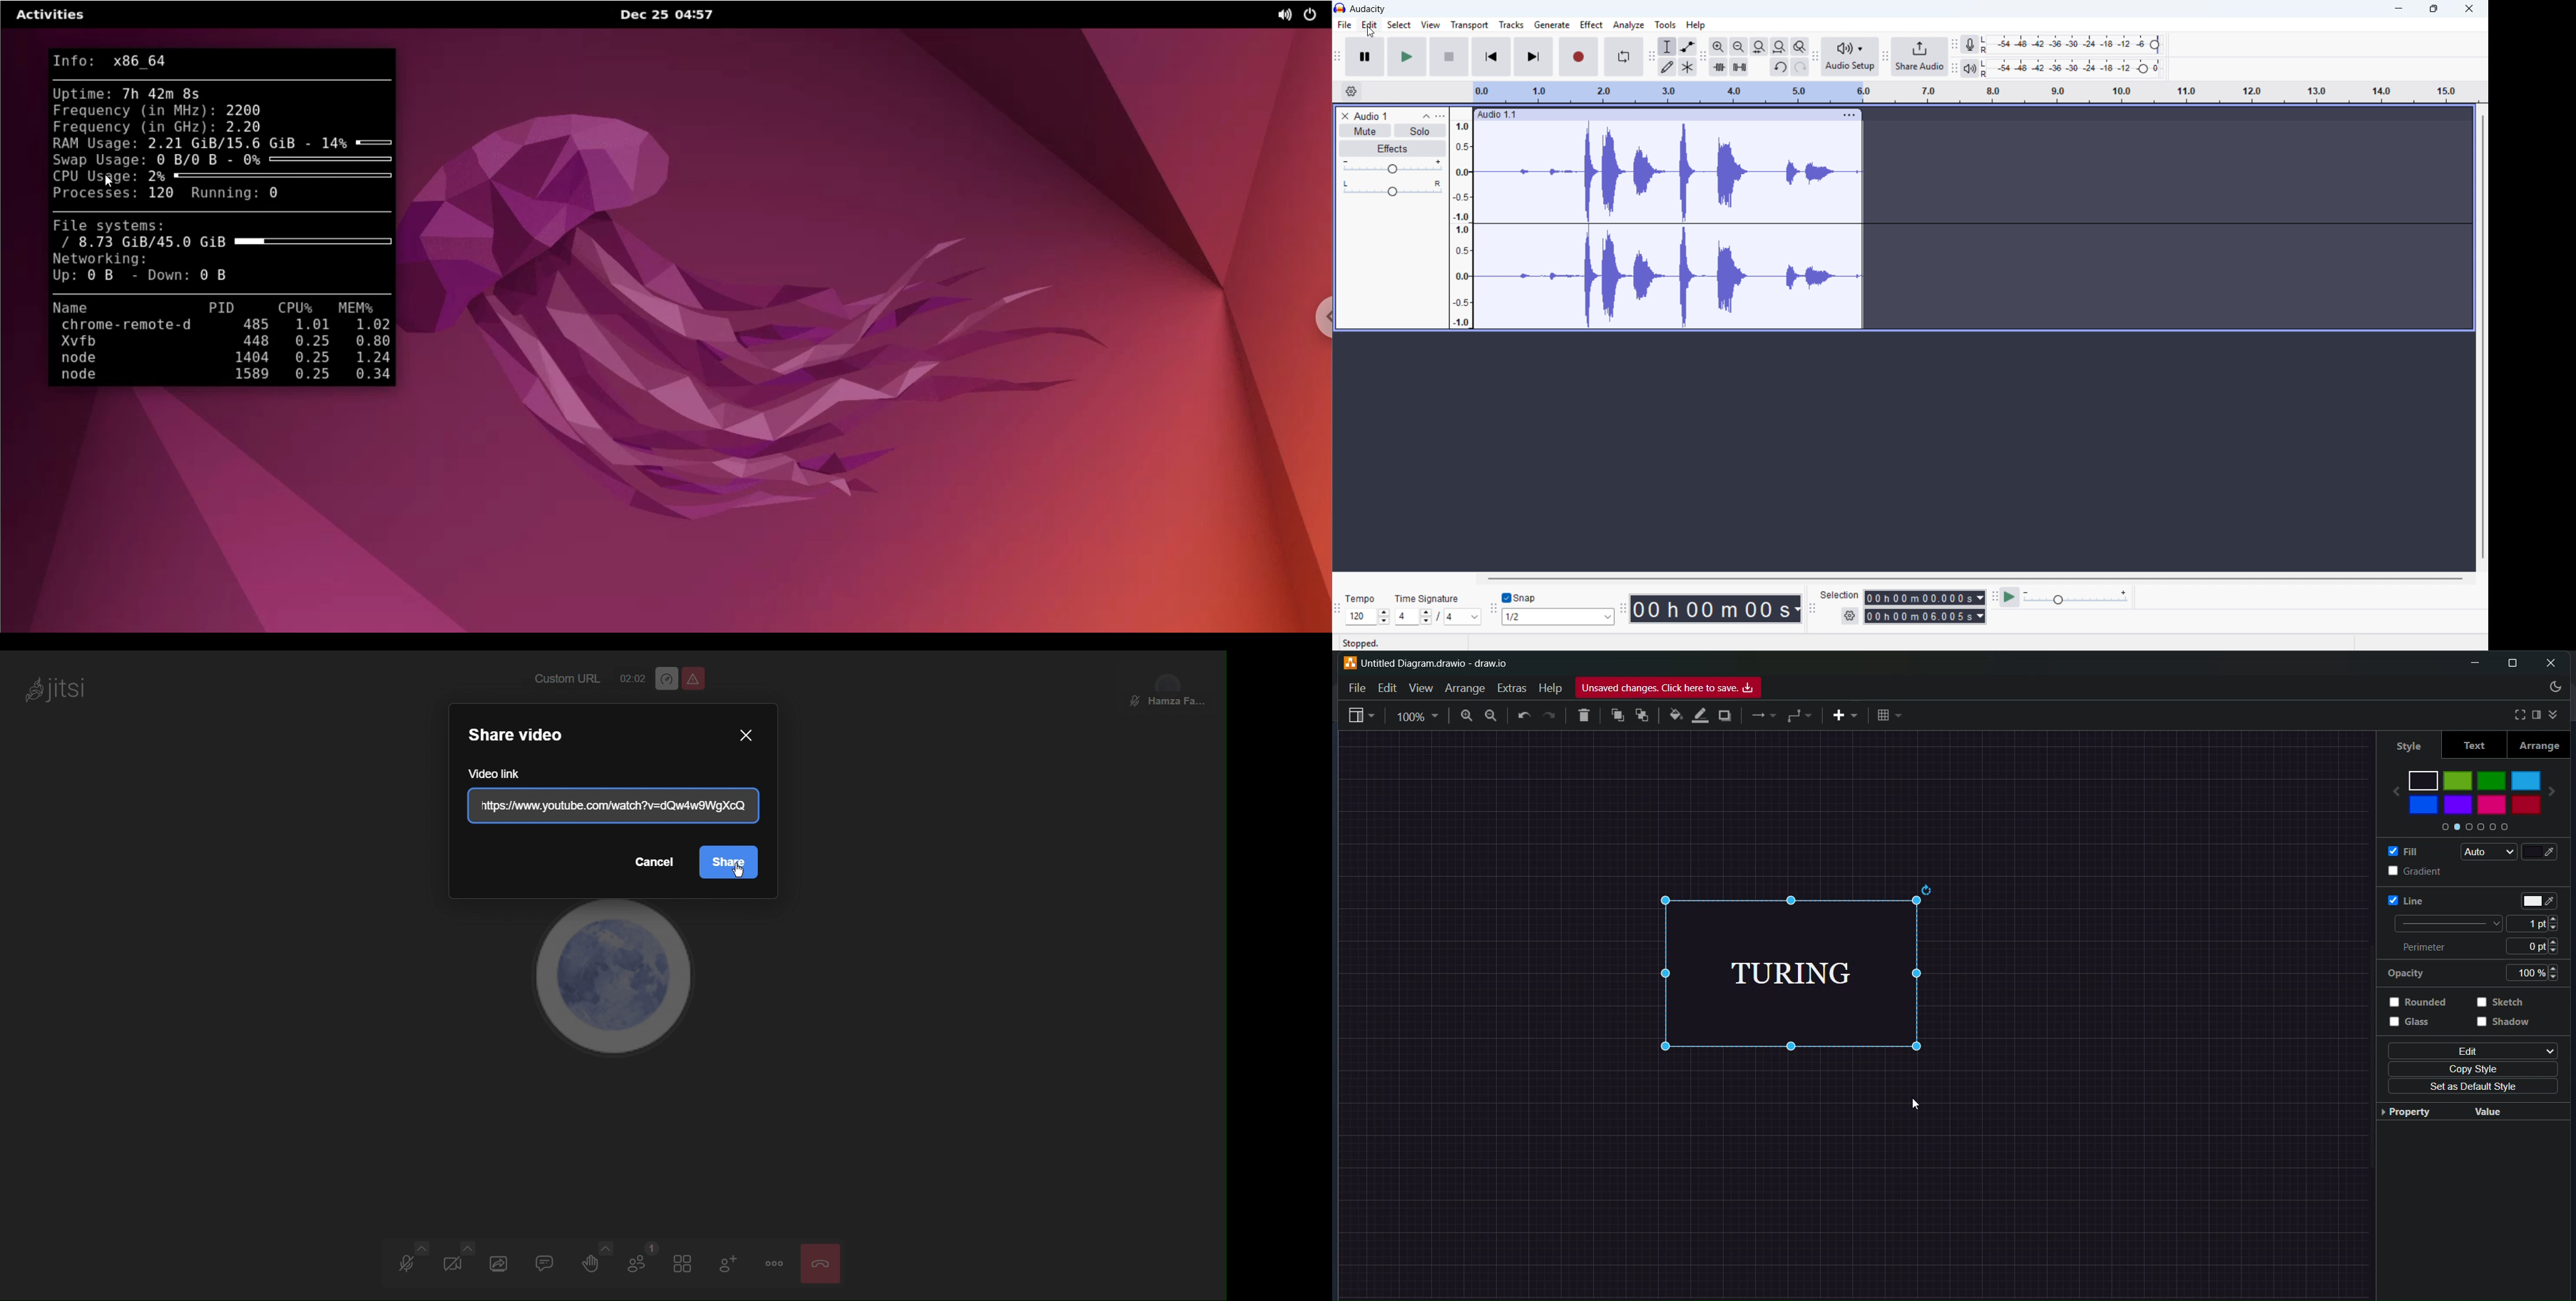  I want to click on vertical scrollbar, so click(2482, 337).